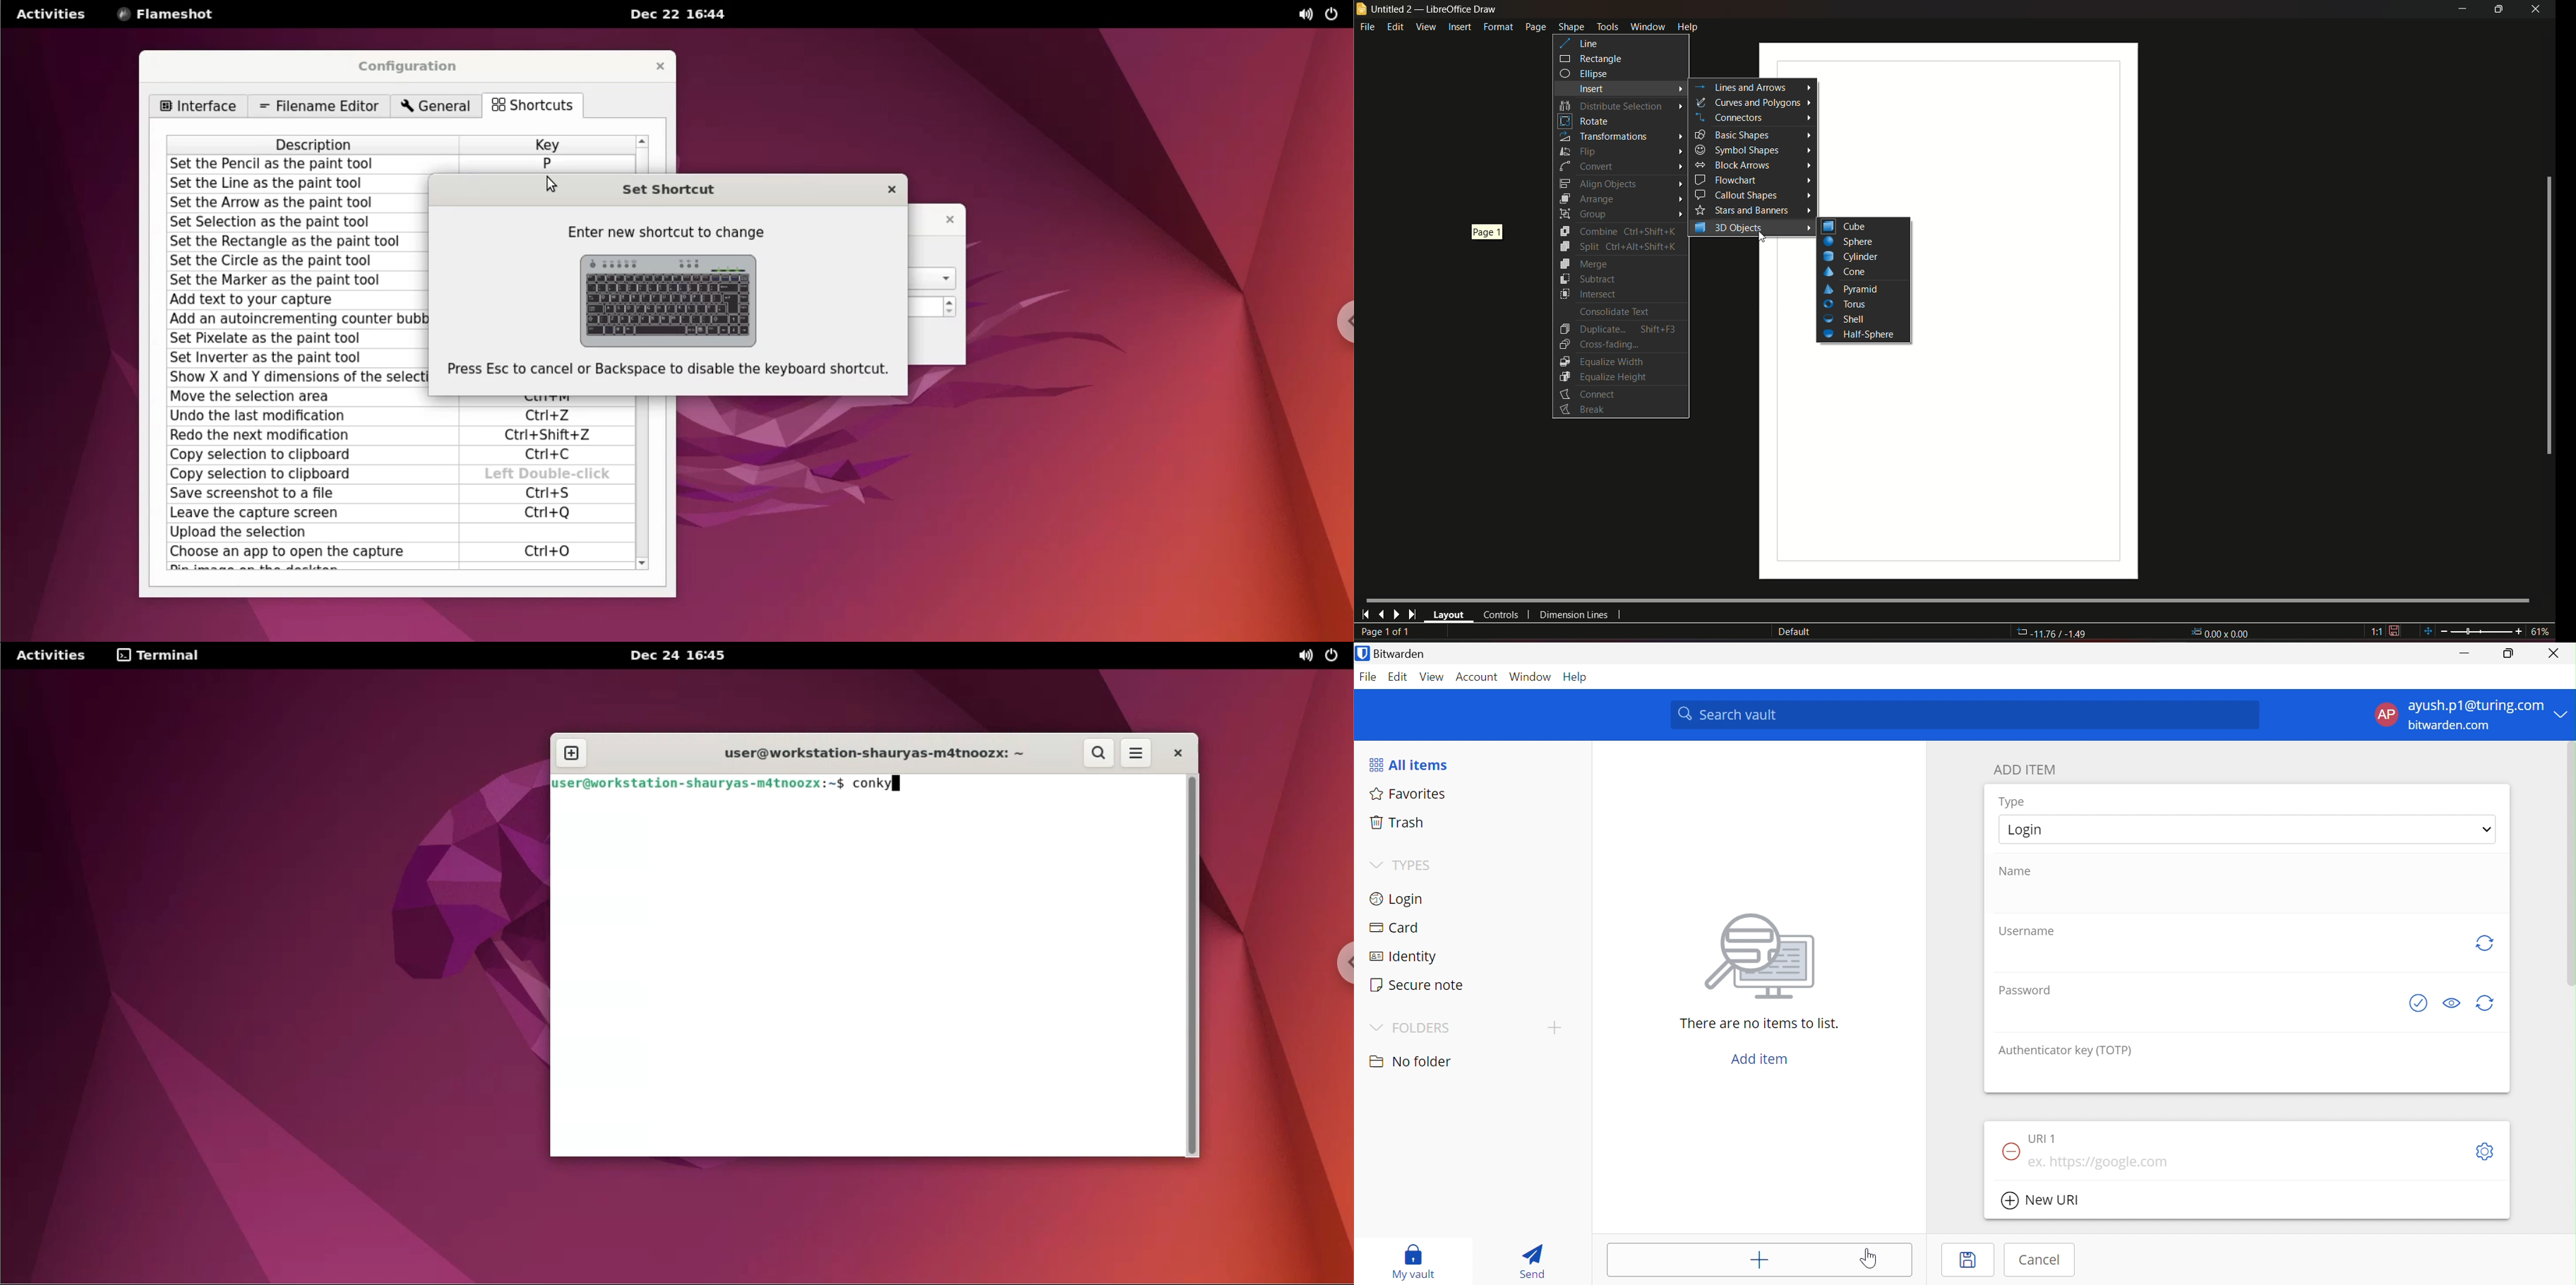  Describe the element at coordinates (1678, 166) in the screenshot. I see `Arrow` at that location.